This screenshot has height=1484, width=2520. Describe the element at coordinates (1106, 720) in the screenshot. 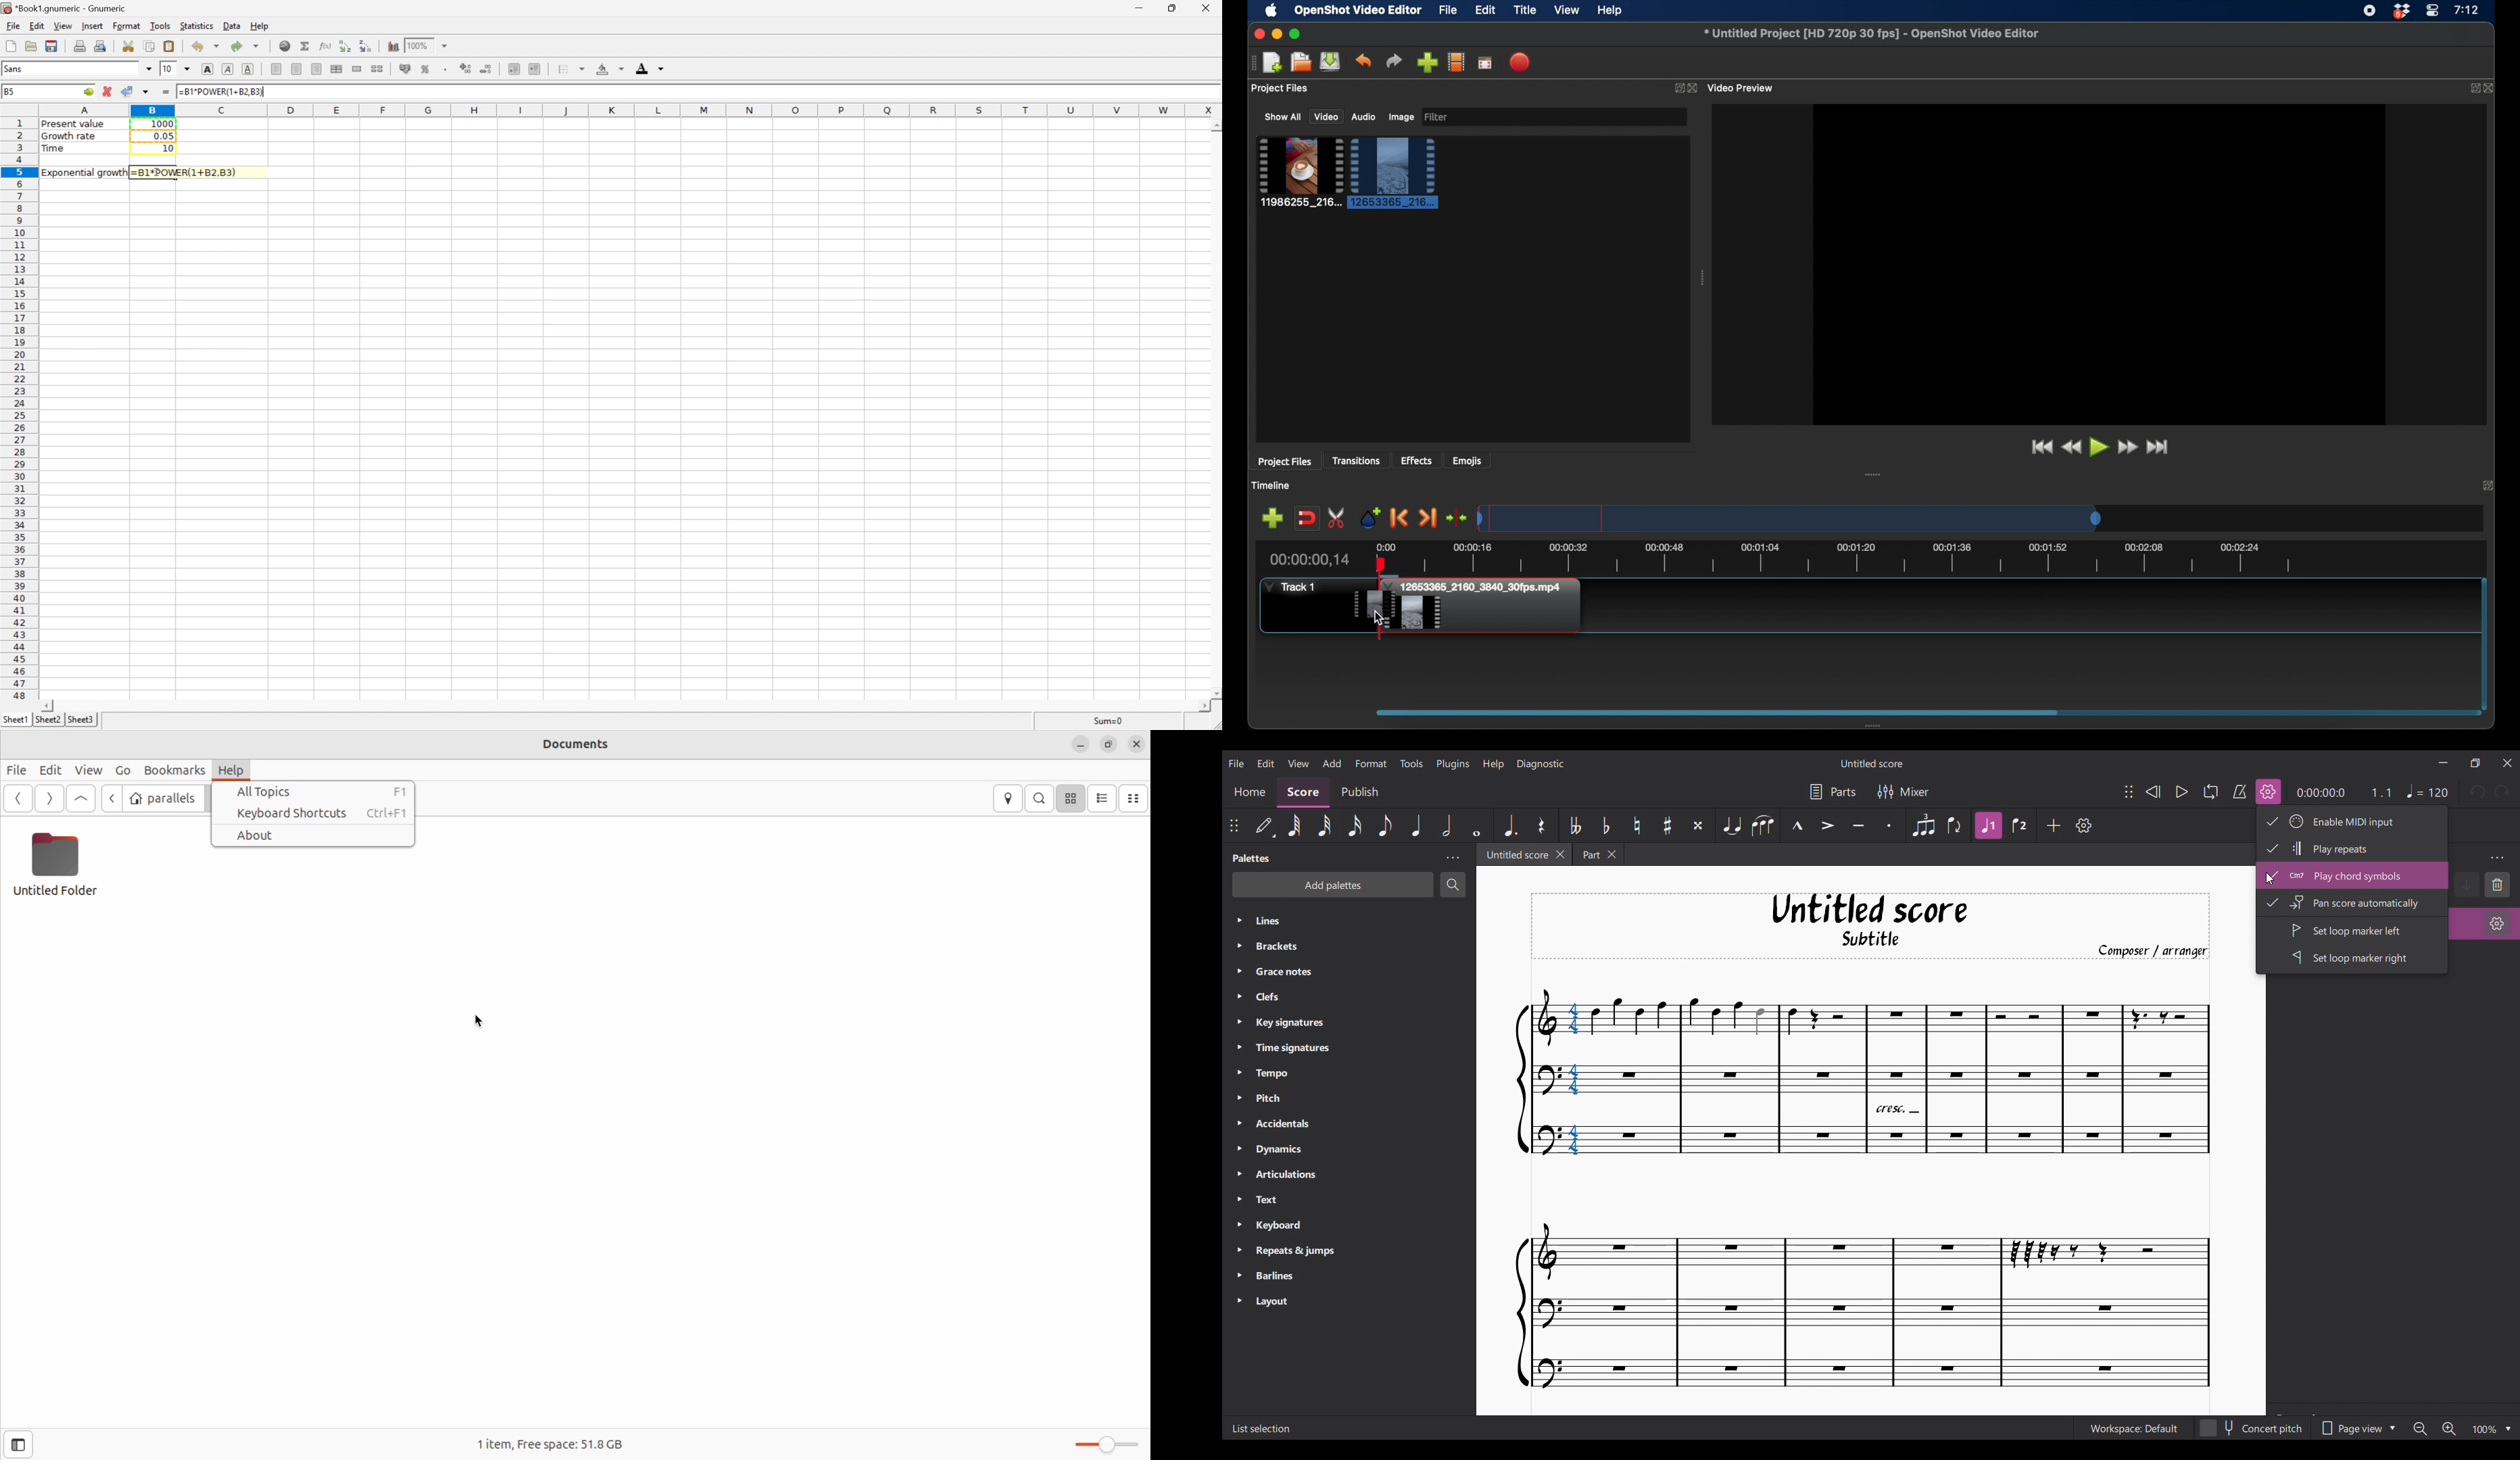

I see `Sum=0` at that location.